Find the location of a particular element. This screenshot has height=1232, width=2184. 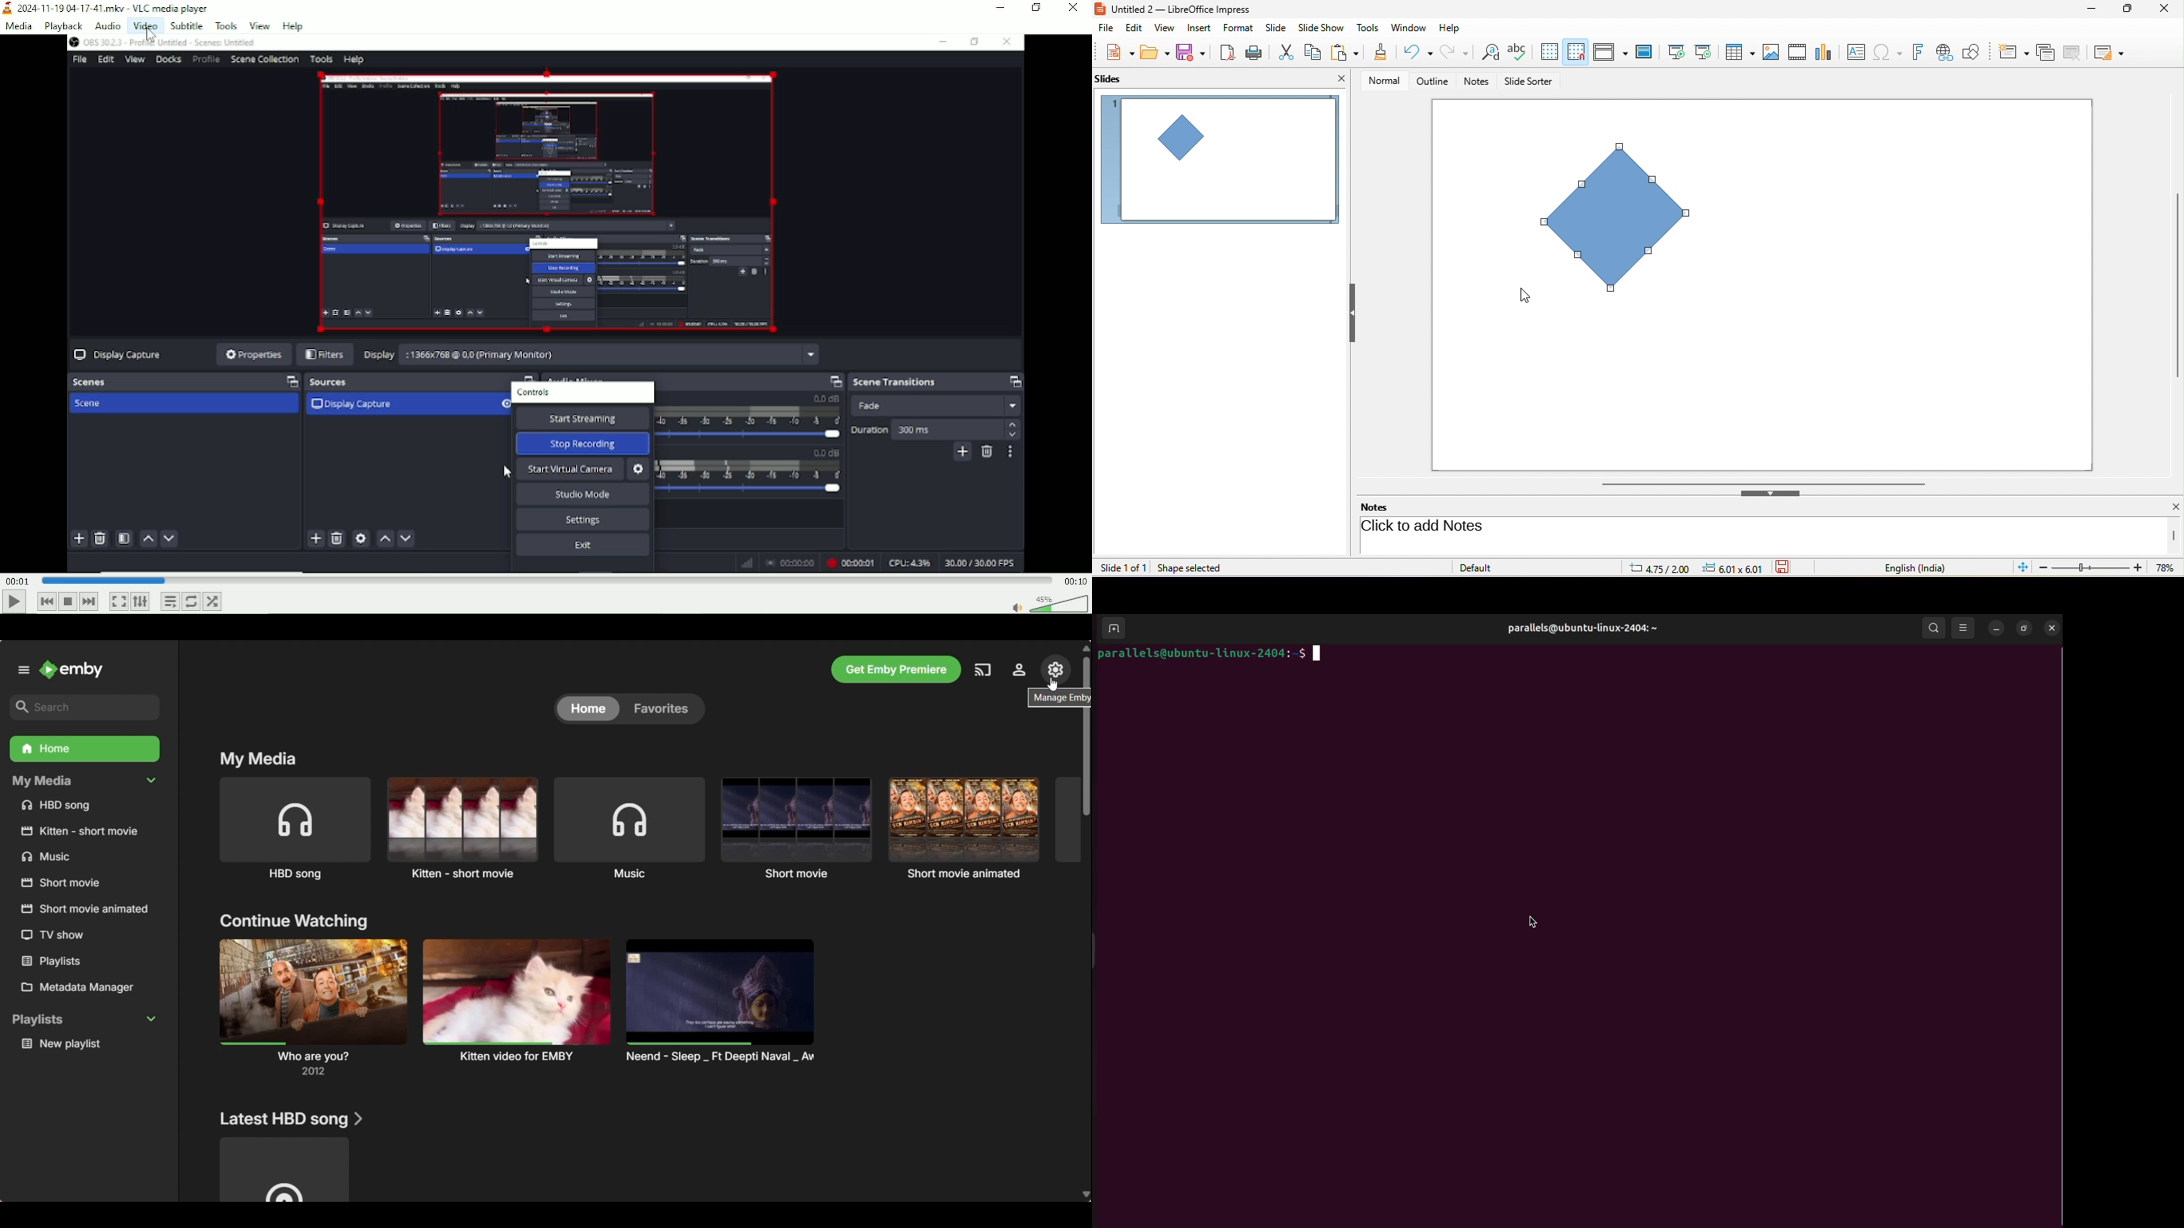

file is located at coordinates (1106, 29).